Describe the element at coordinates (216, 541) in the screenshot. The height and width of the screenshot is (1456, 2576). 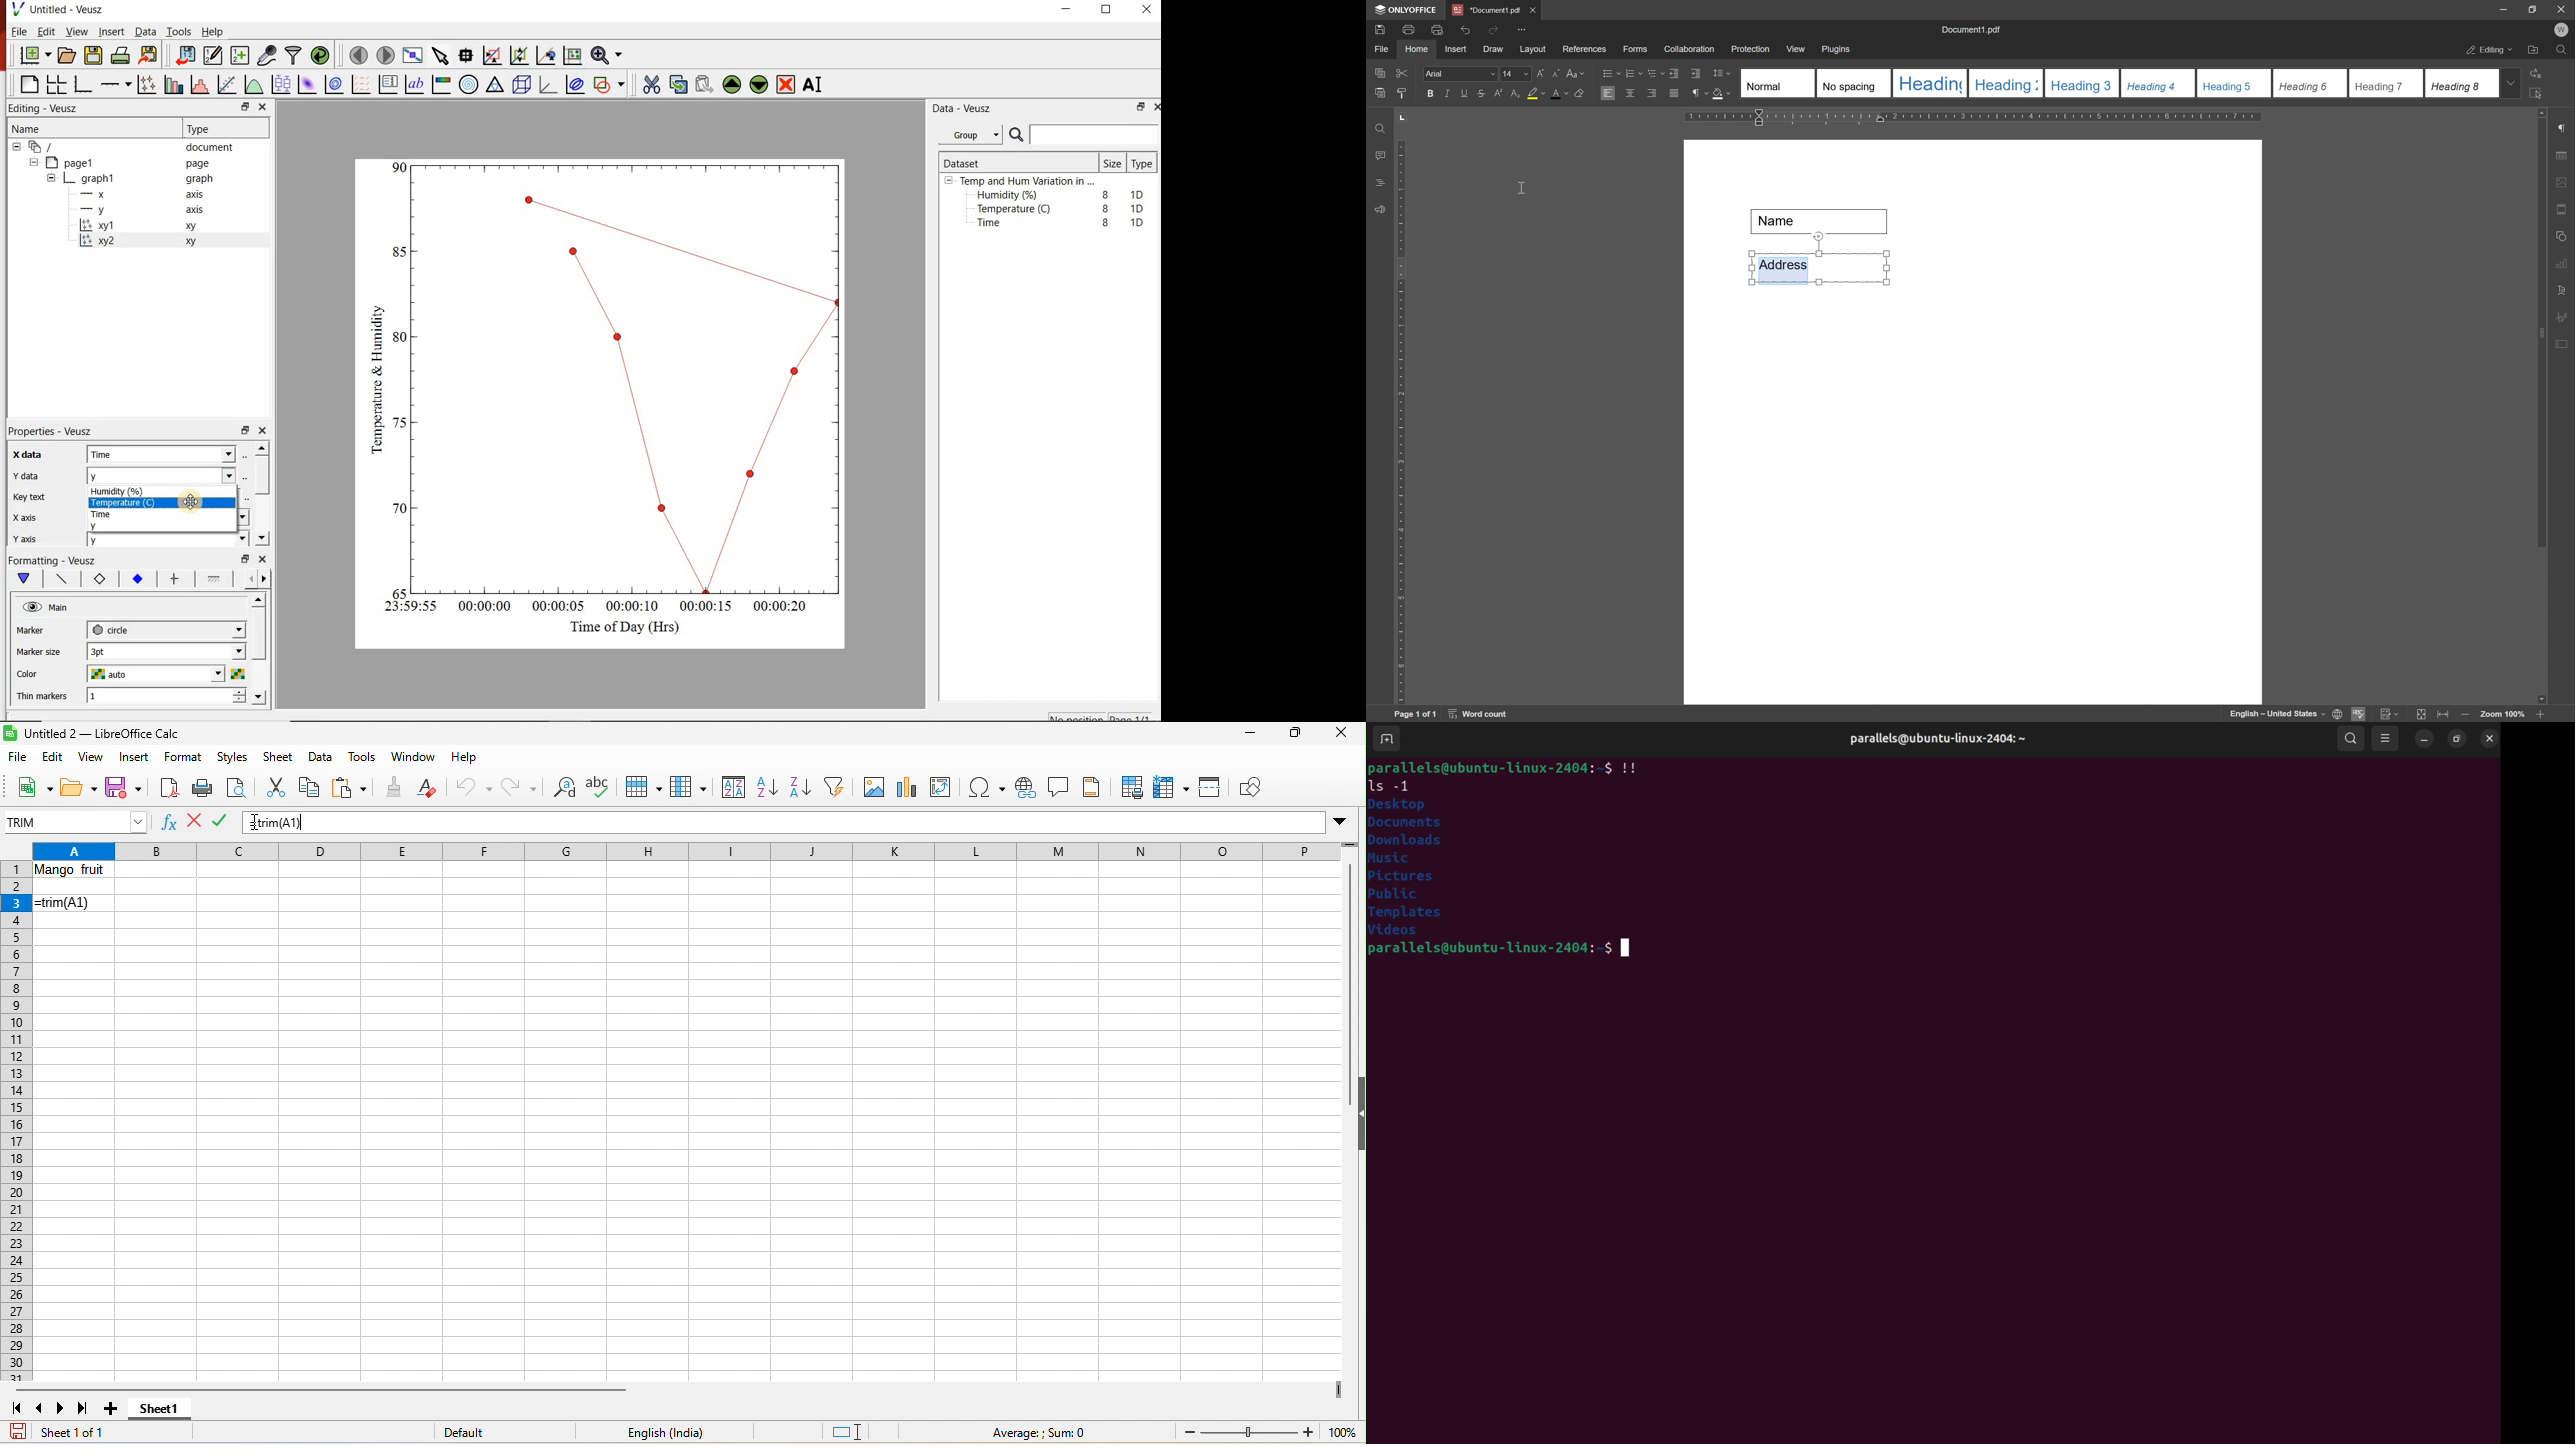
I see `y axis dropdown` at that location.